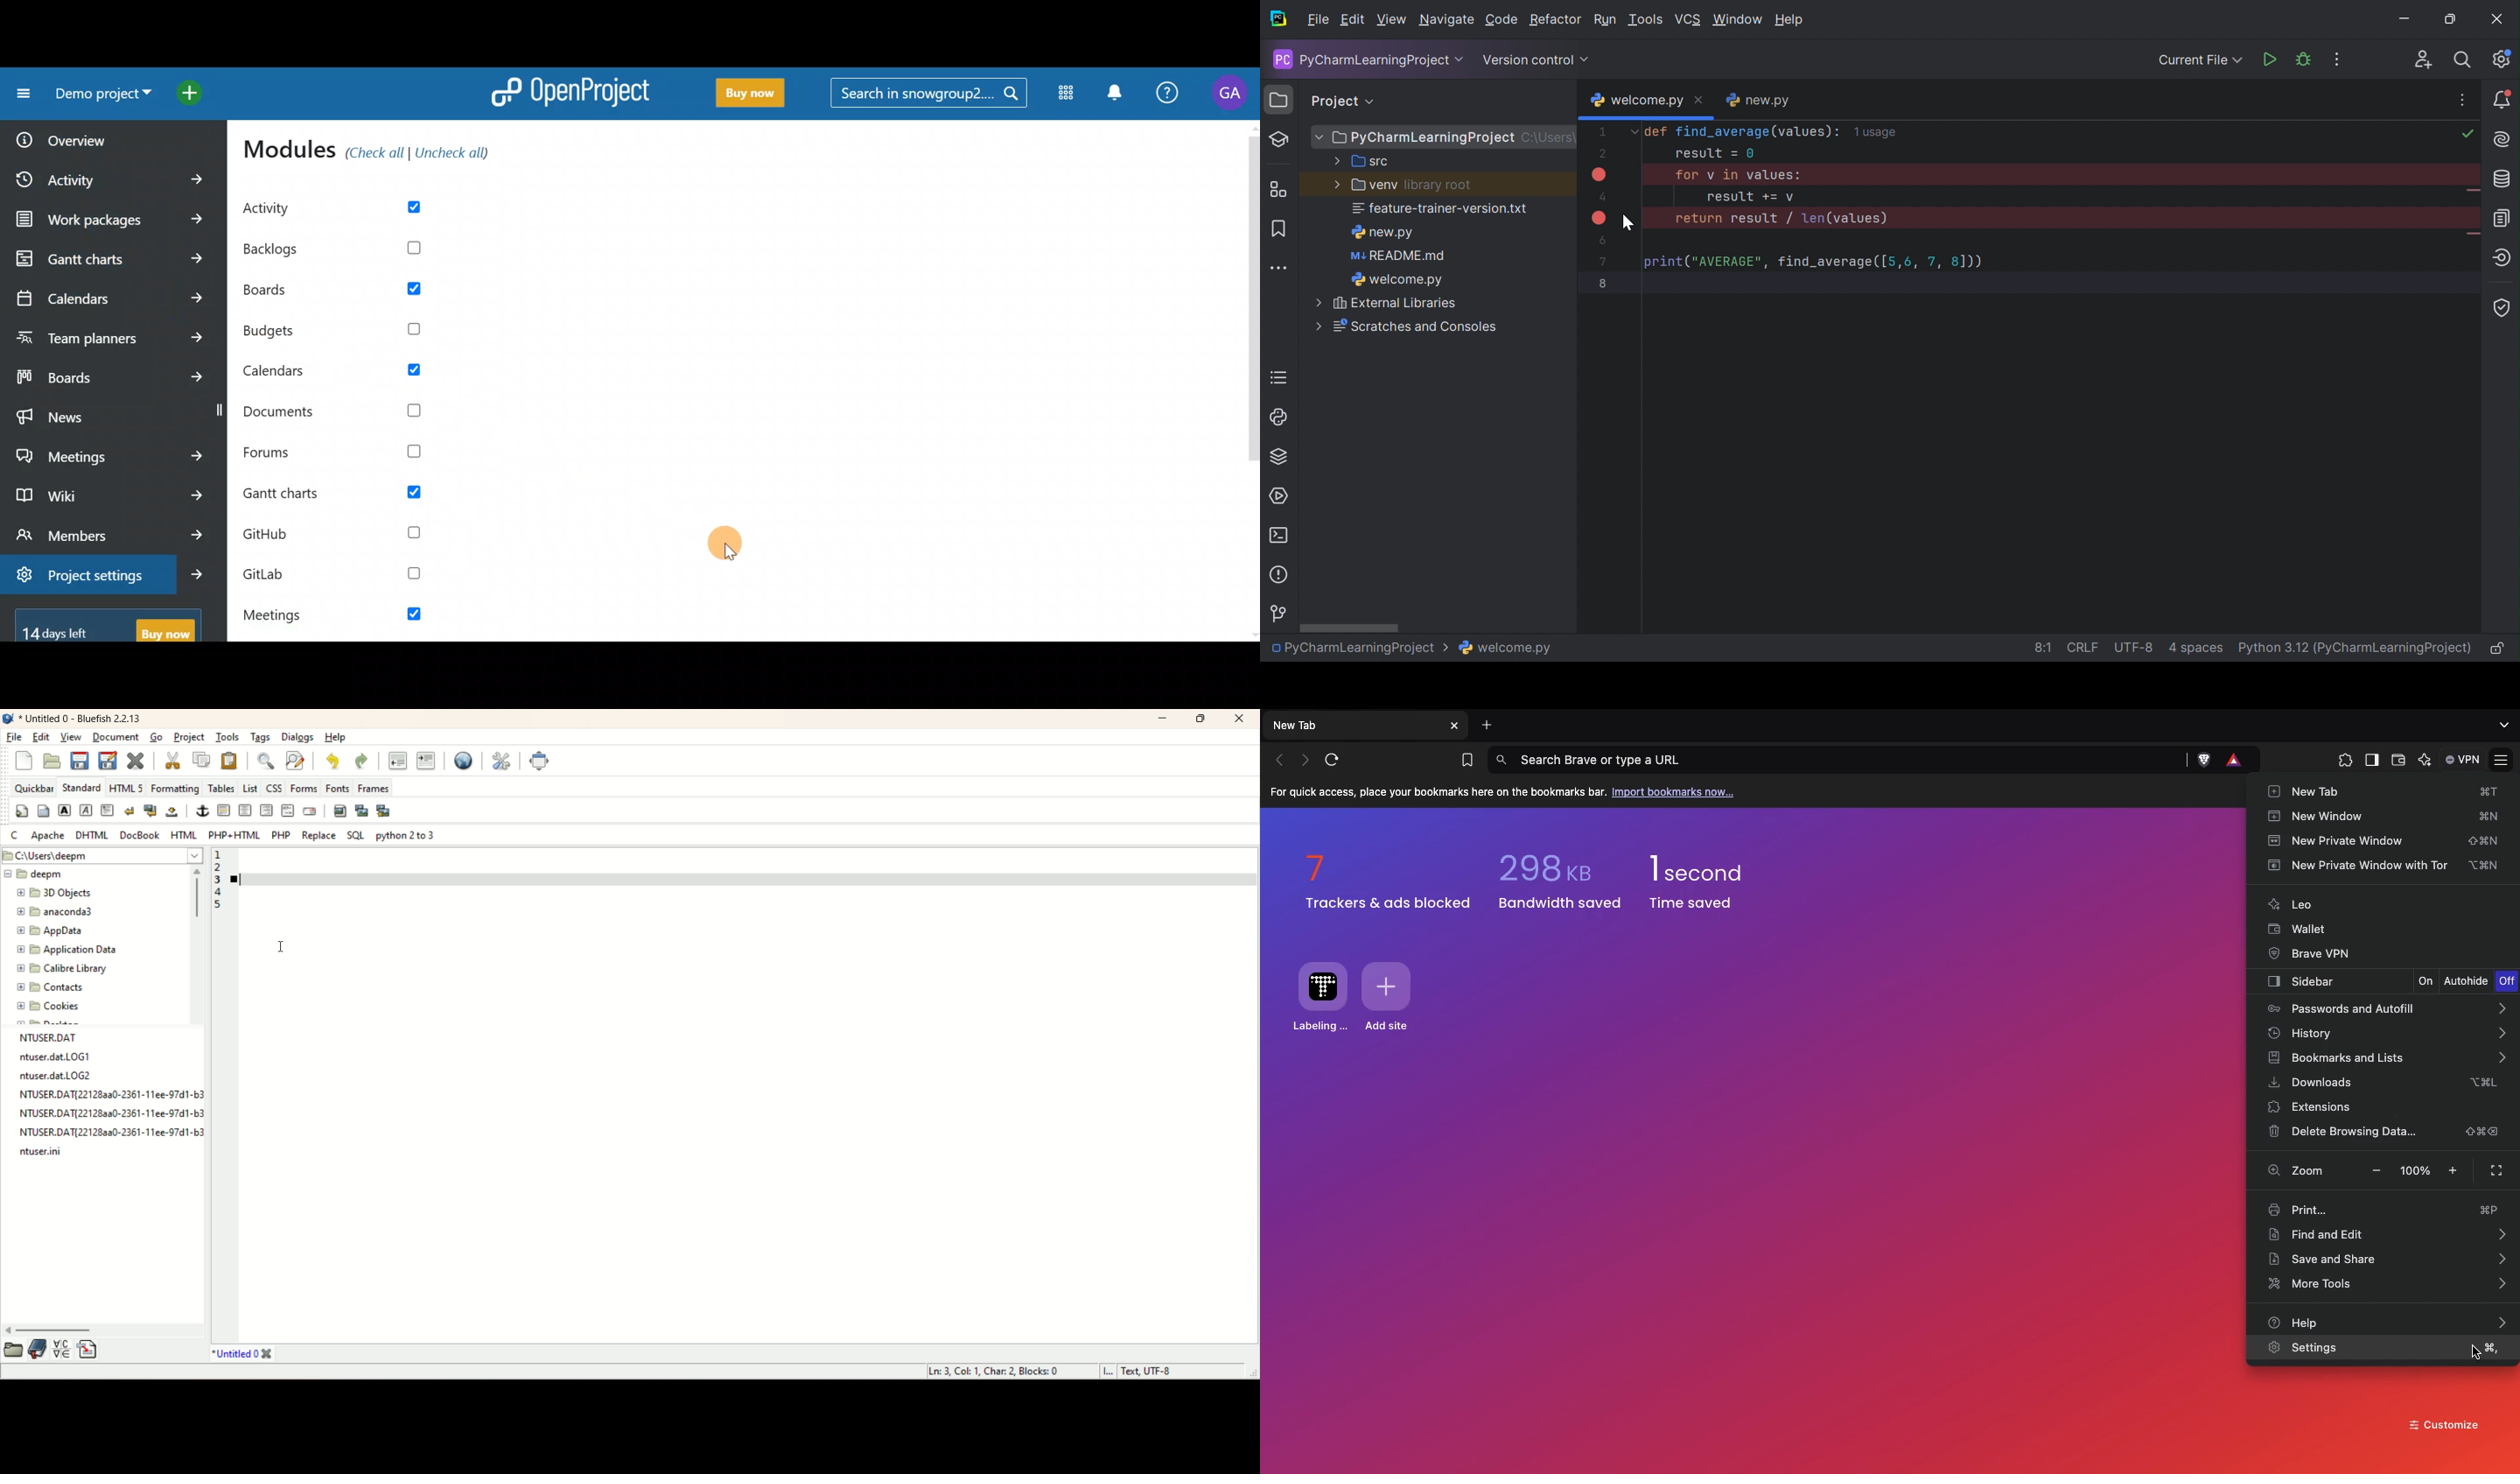 The image size is (2520, 1484). I want to click on Updates available. IDE and Project settings., so click(2503, 60).